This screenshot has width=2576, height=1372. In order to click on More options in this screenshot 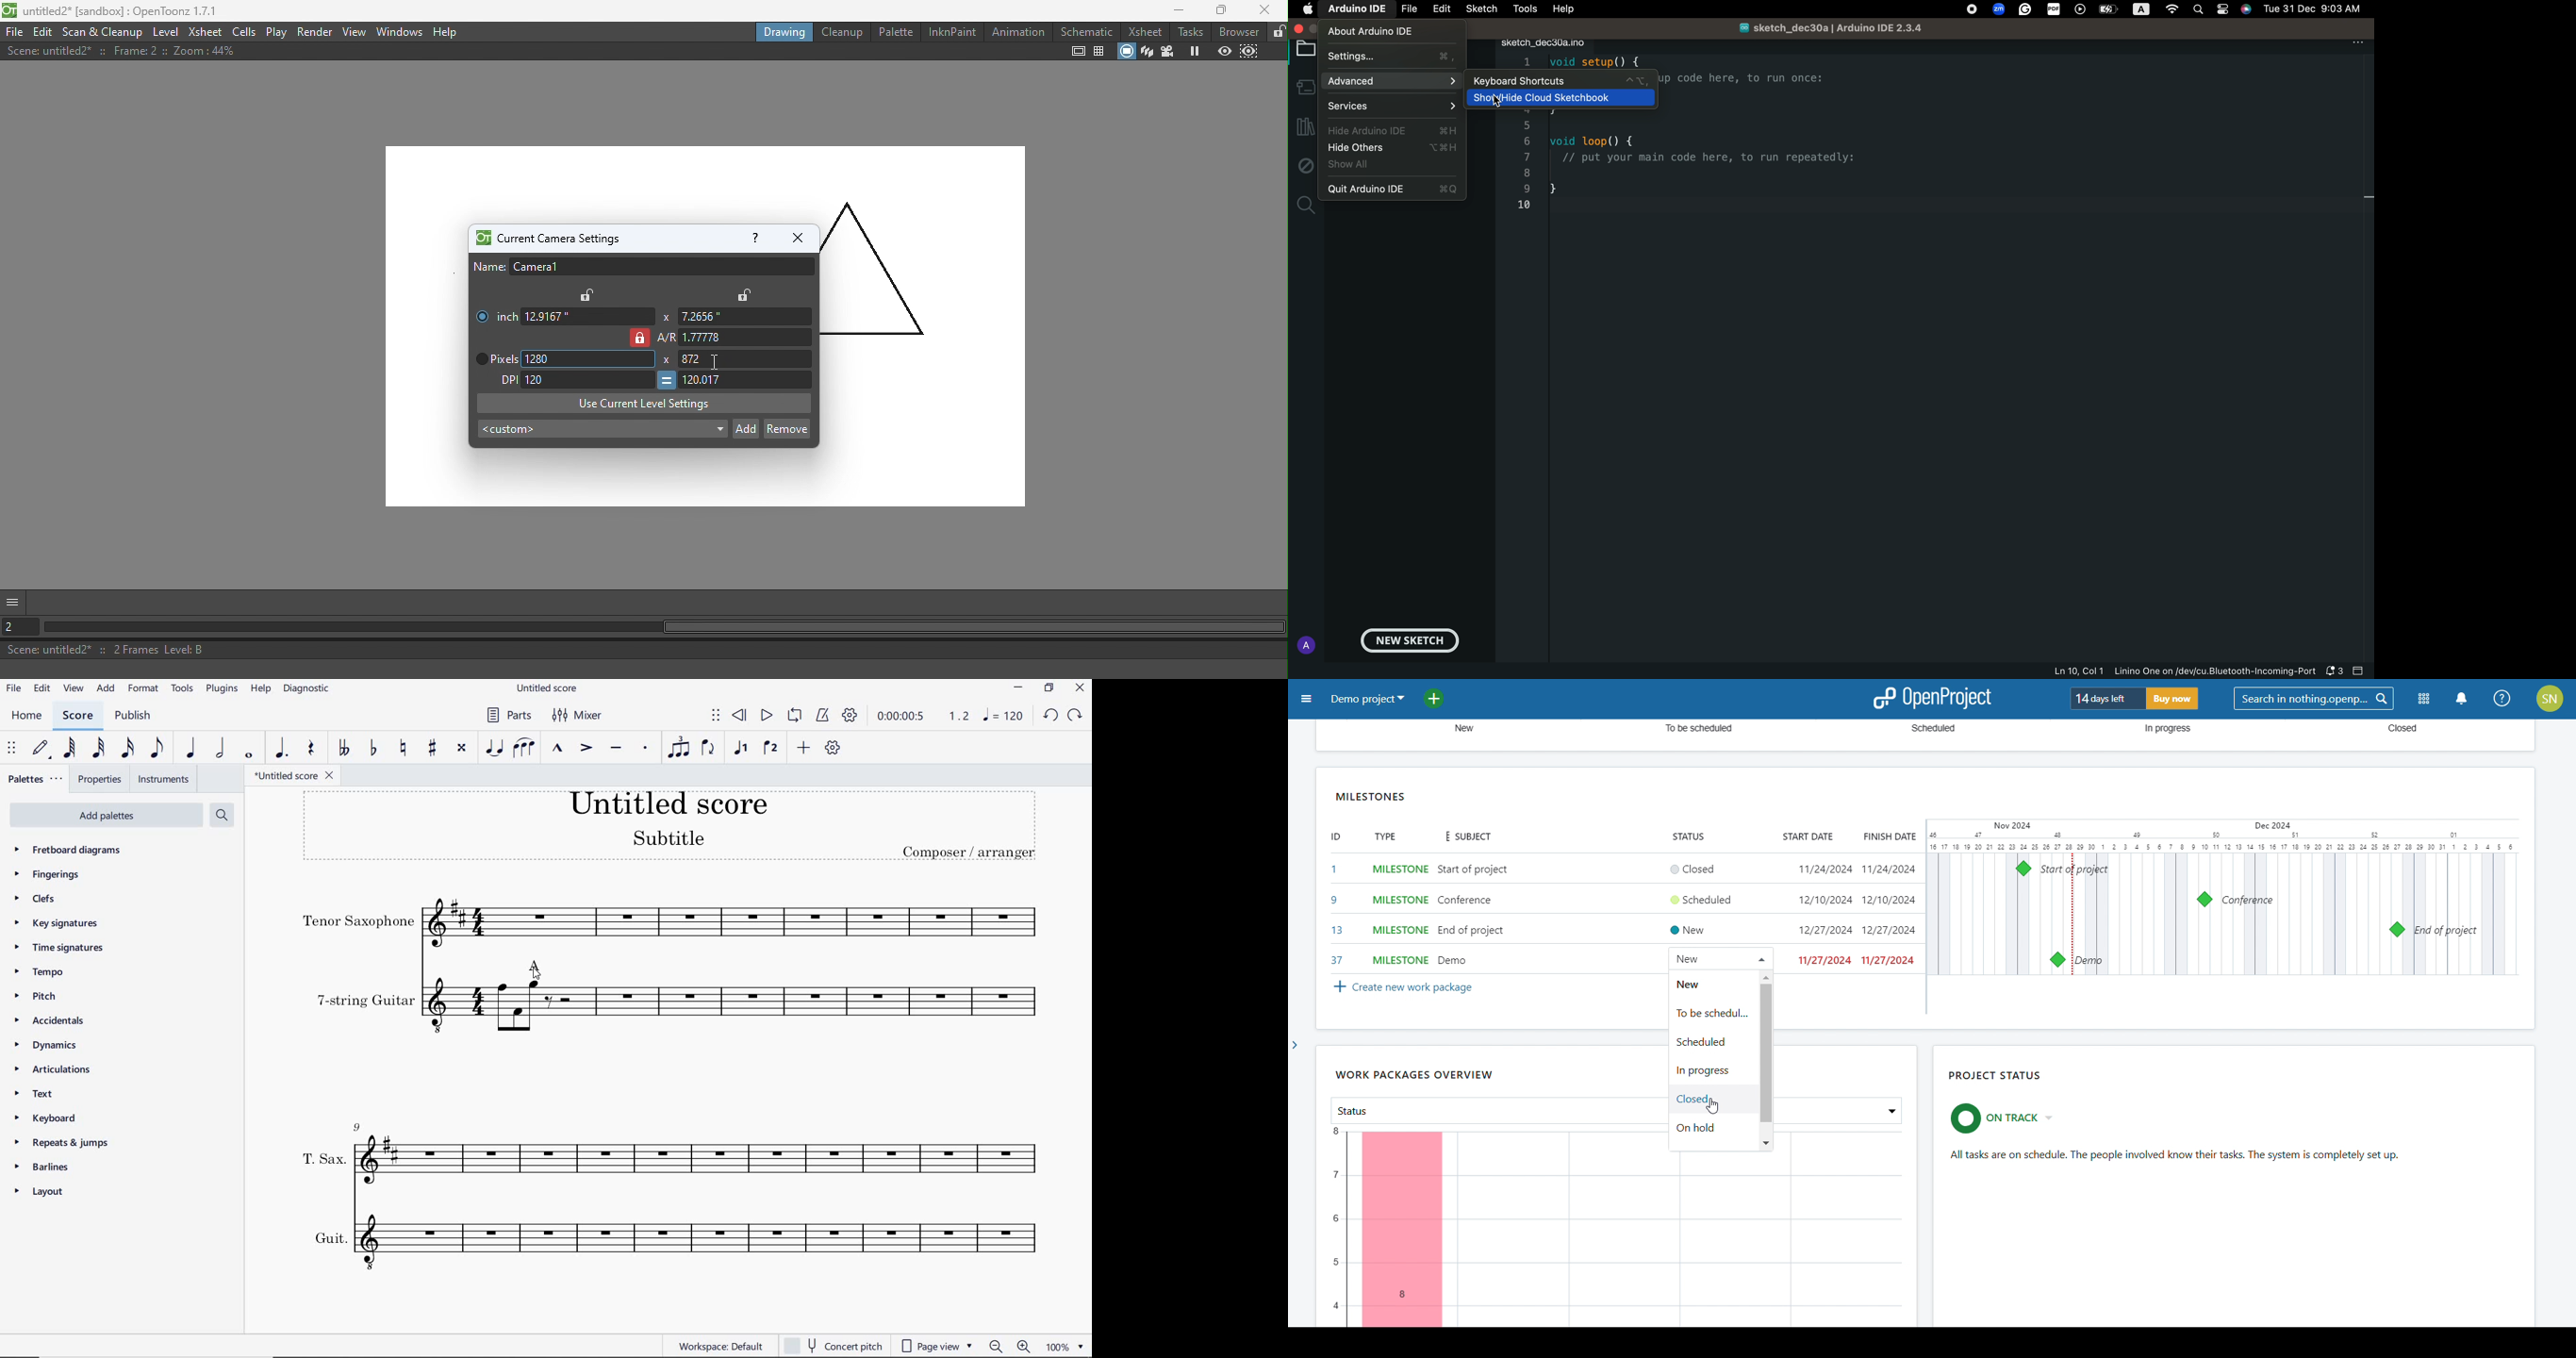, I will do `click(15, 601)`.